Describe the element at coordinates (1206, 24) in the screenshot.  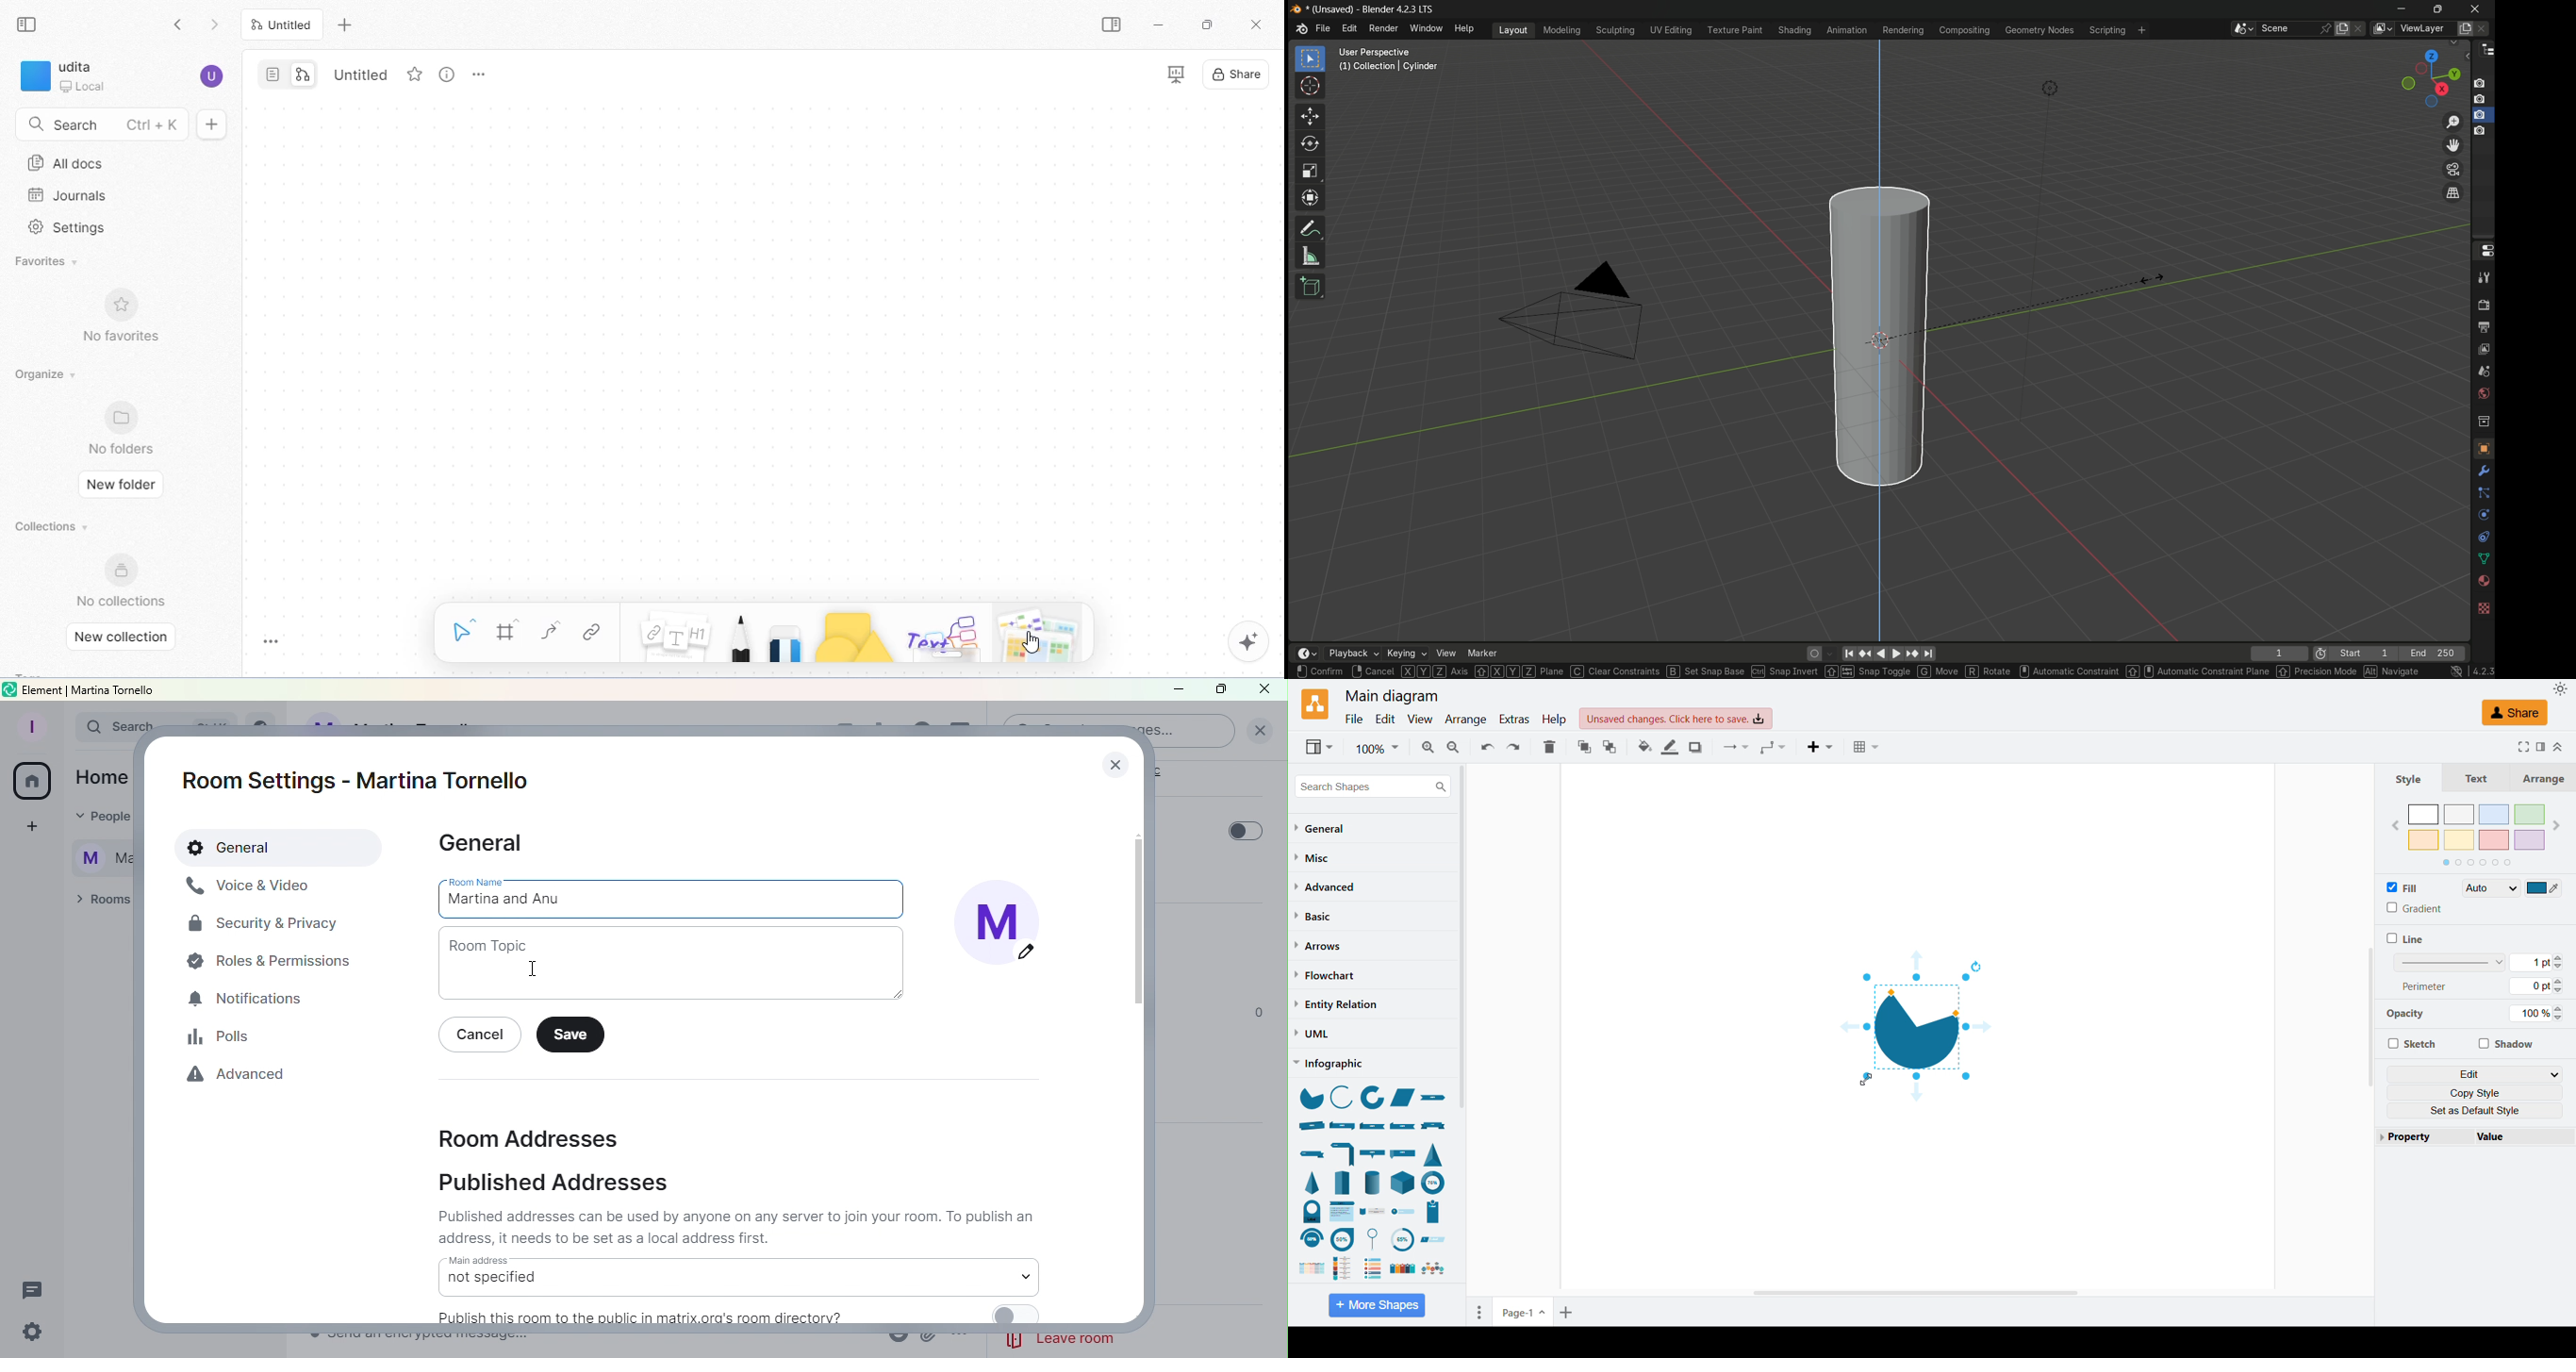
I see `maximize ` at that location.